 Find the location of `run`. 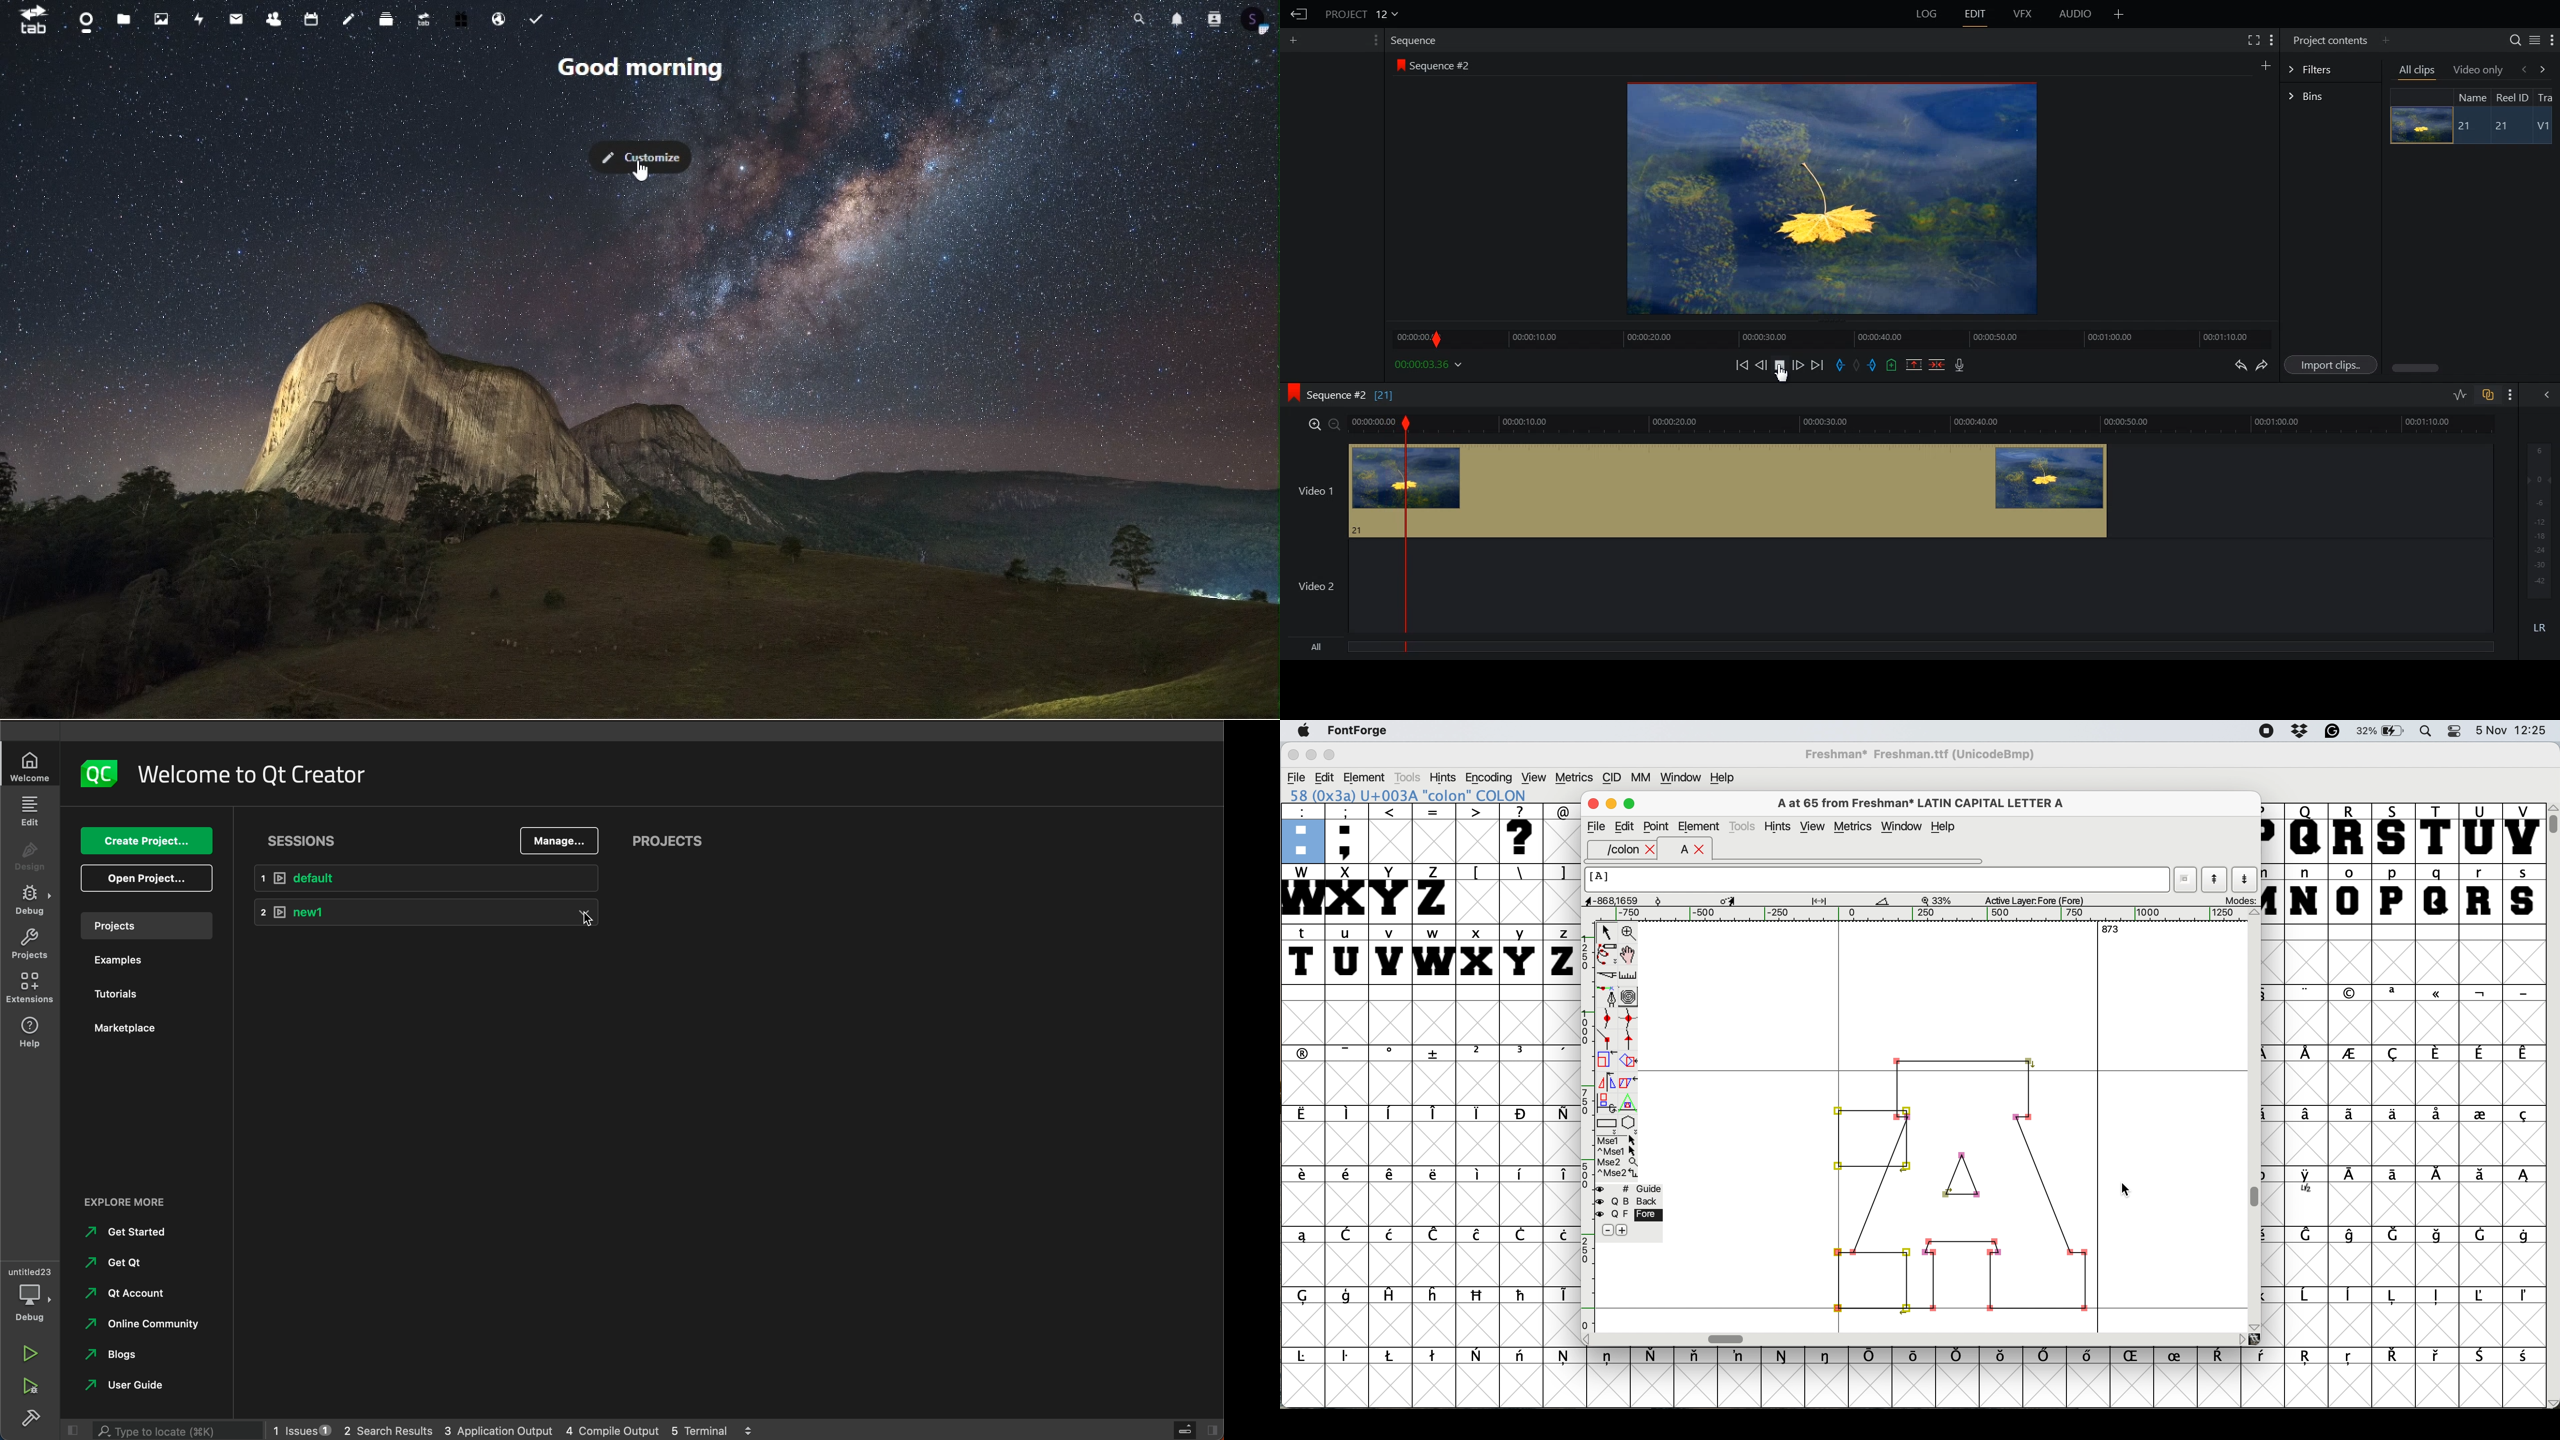

run is located at coordinates (28, 1355).